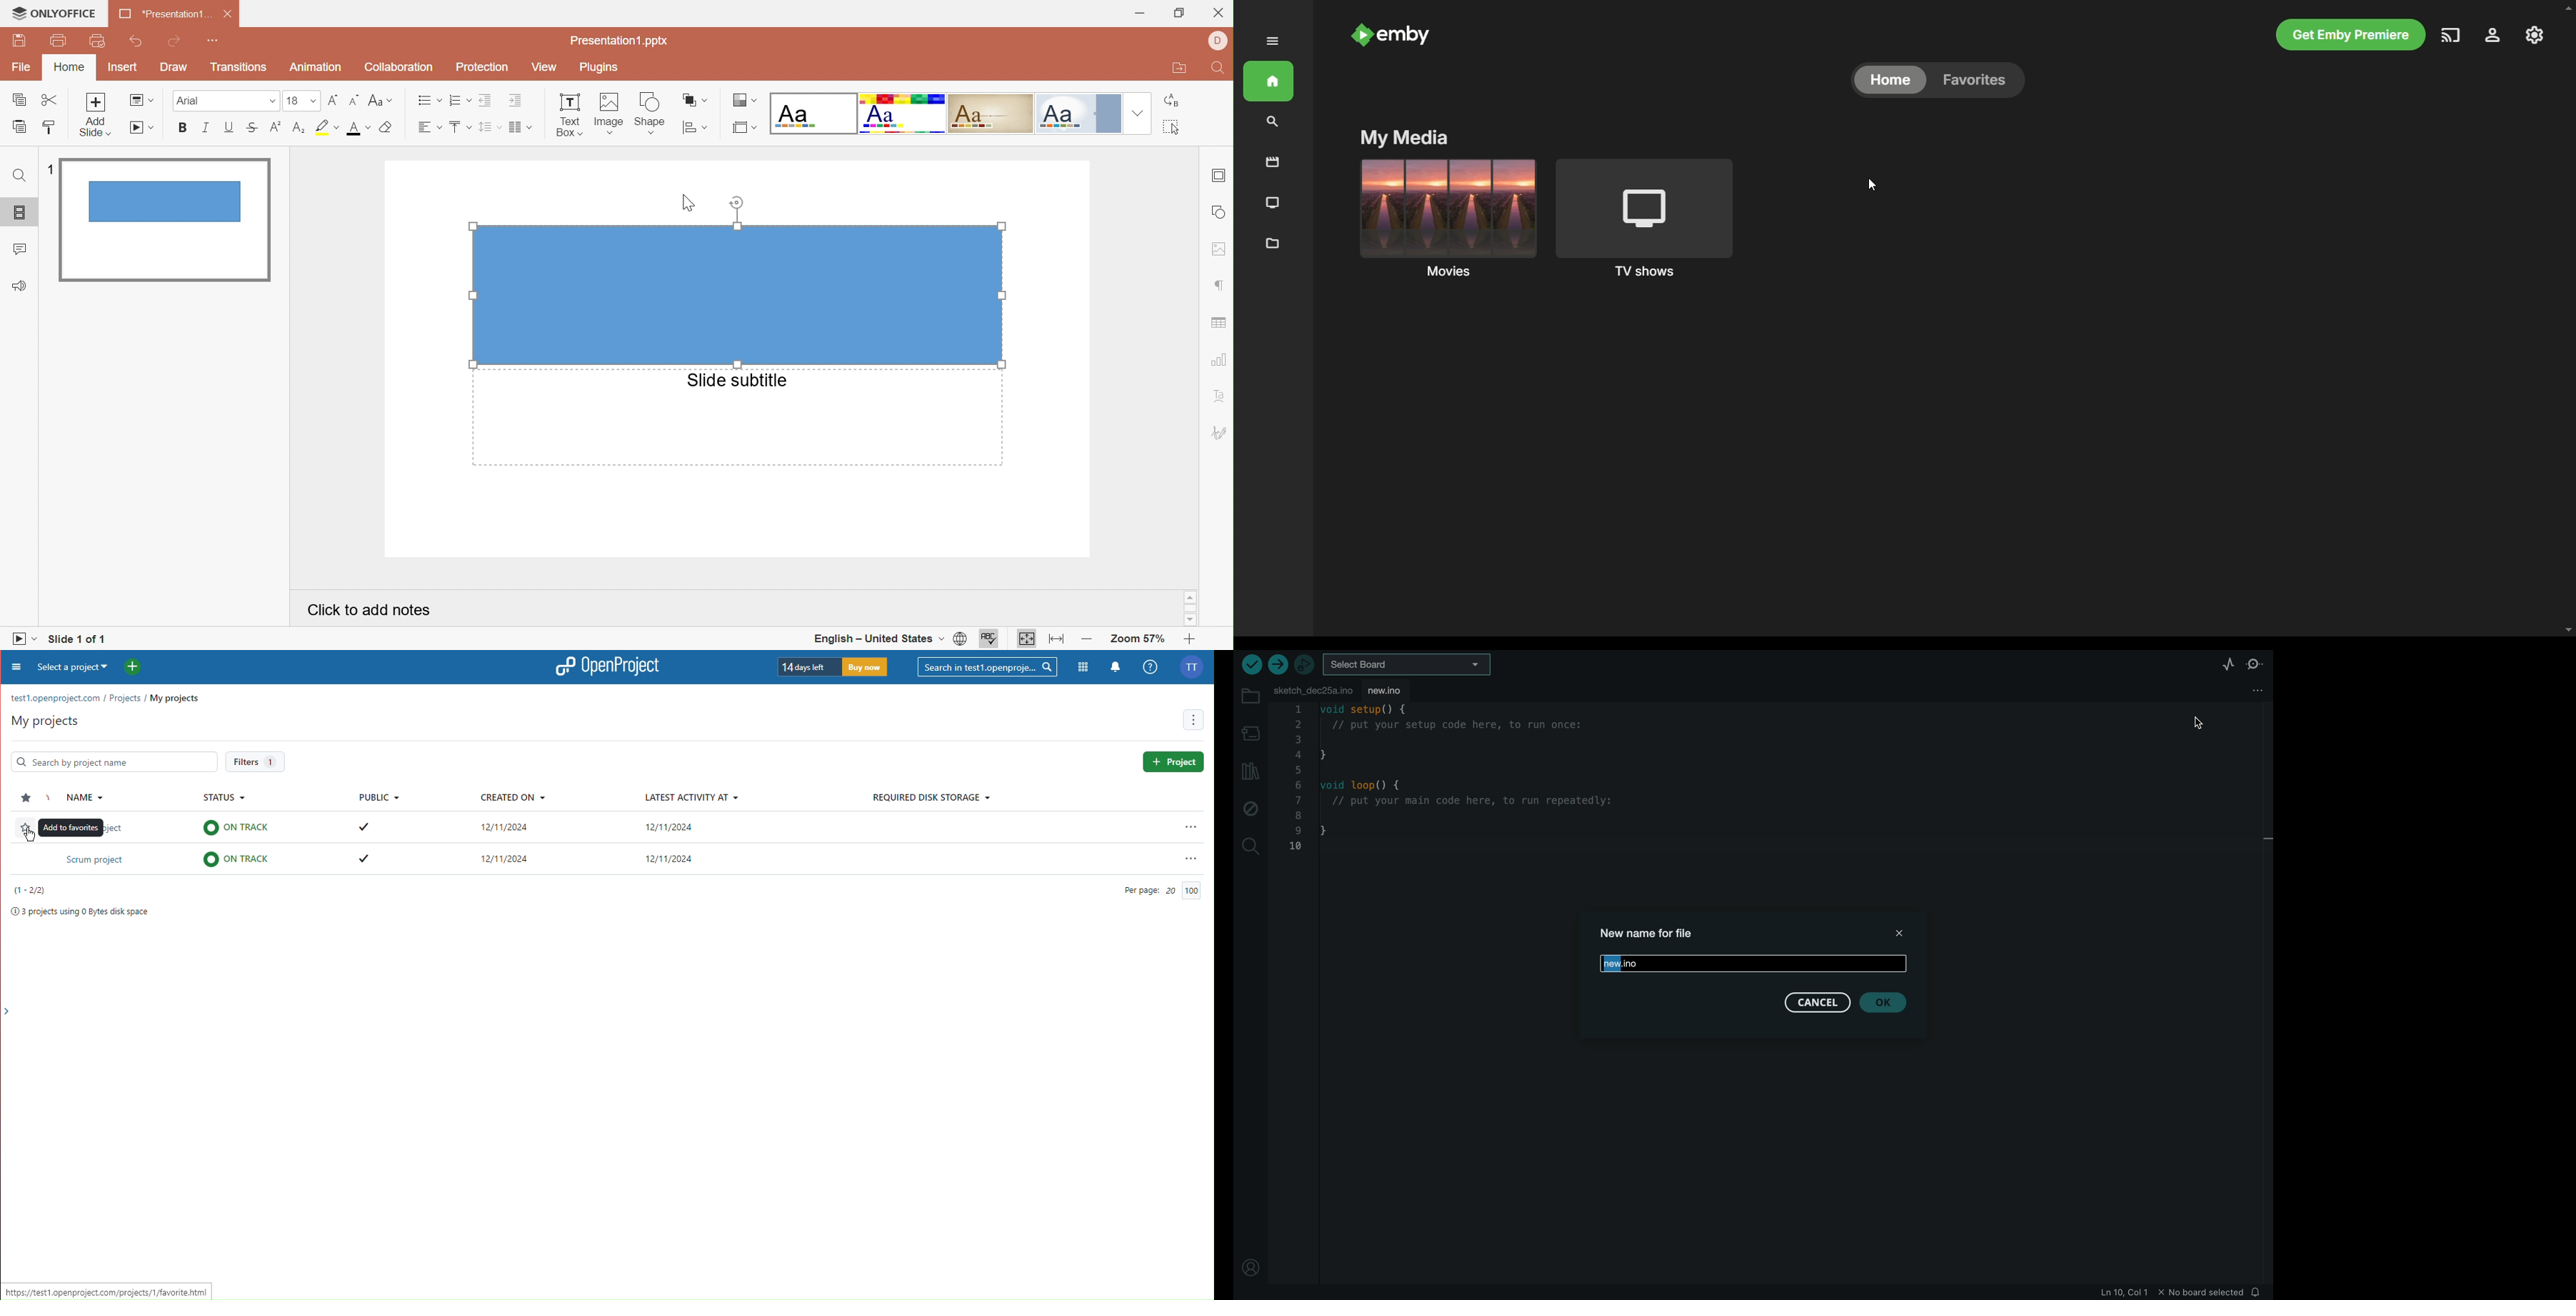  Describe the element at coordinates (1143, 15) in the screenshot. I see `Minimize` at that location.